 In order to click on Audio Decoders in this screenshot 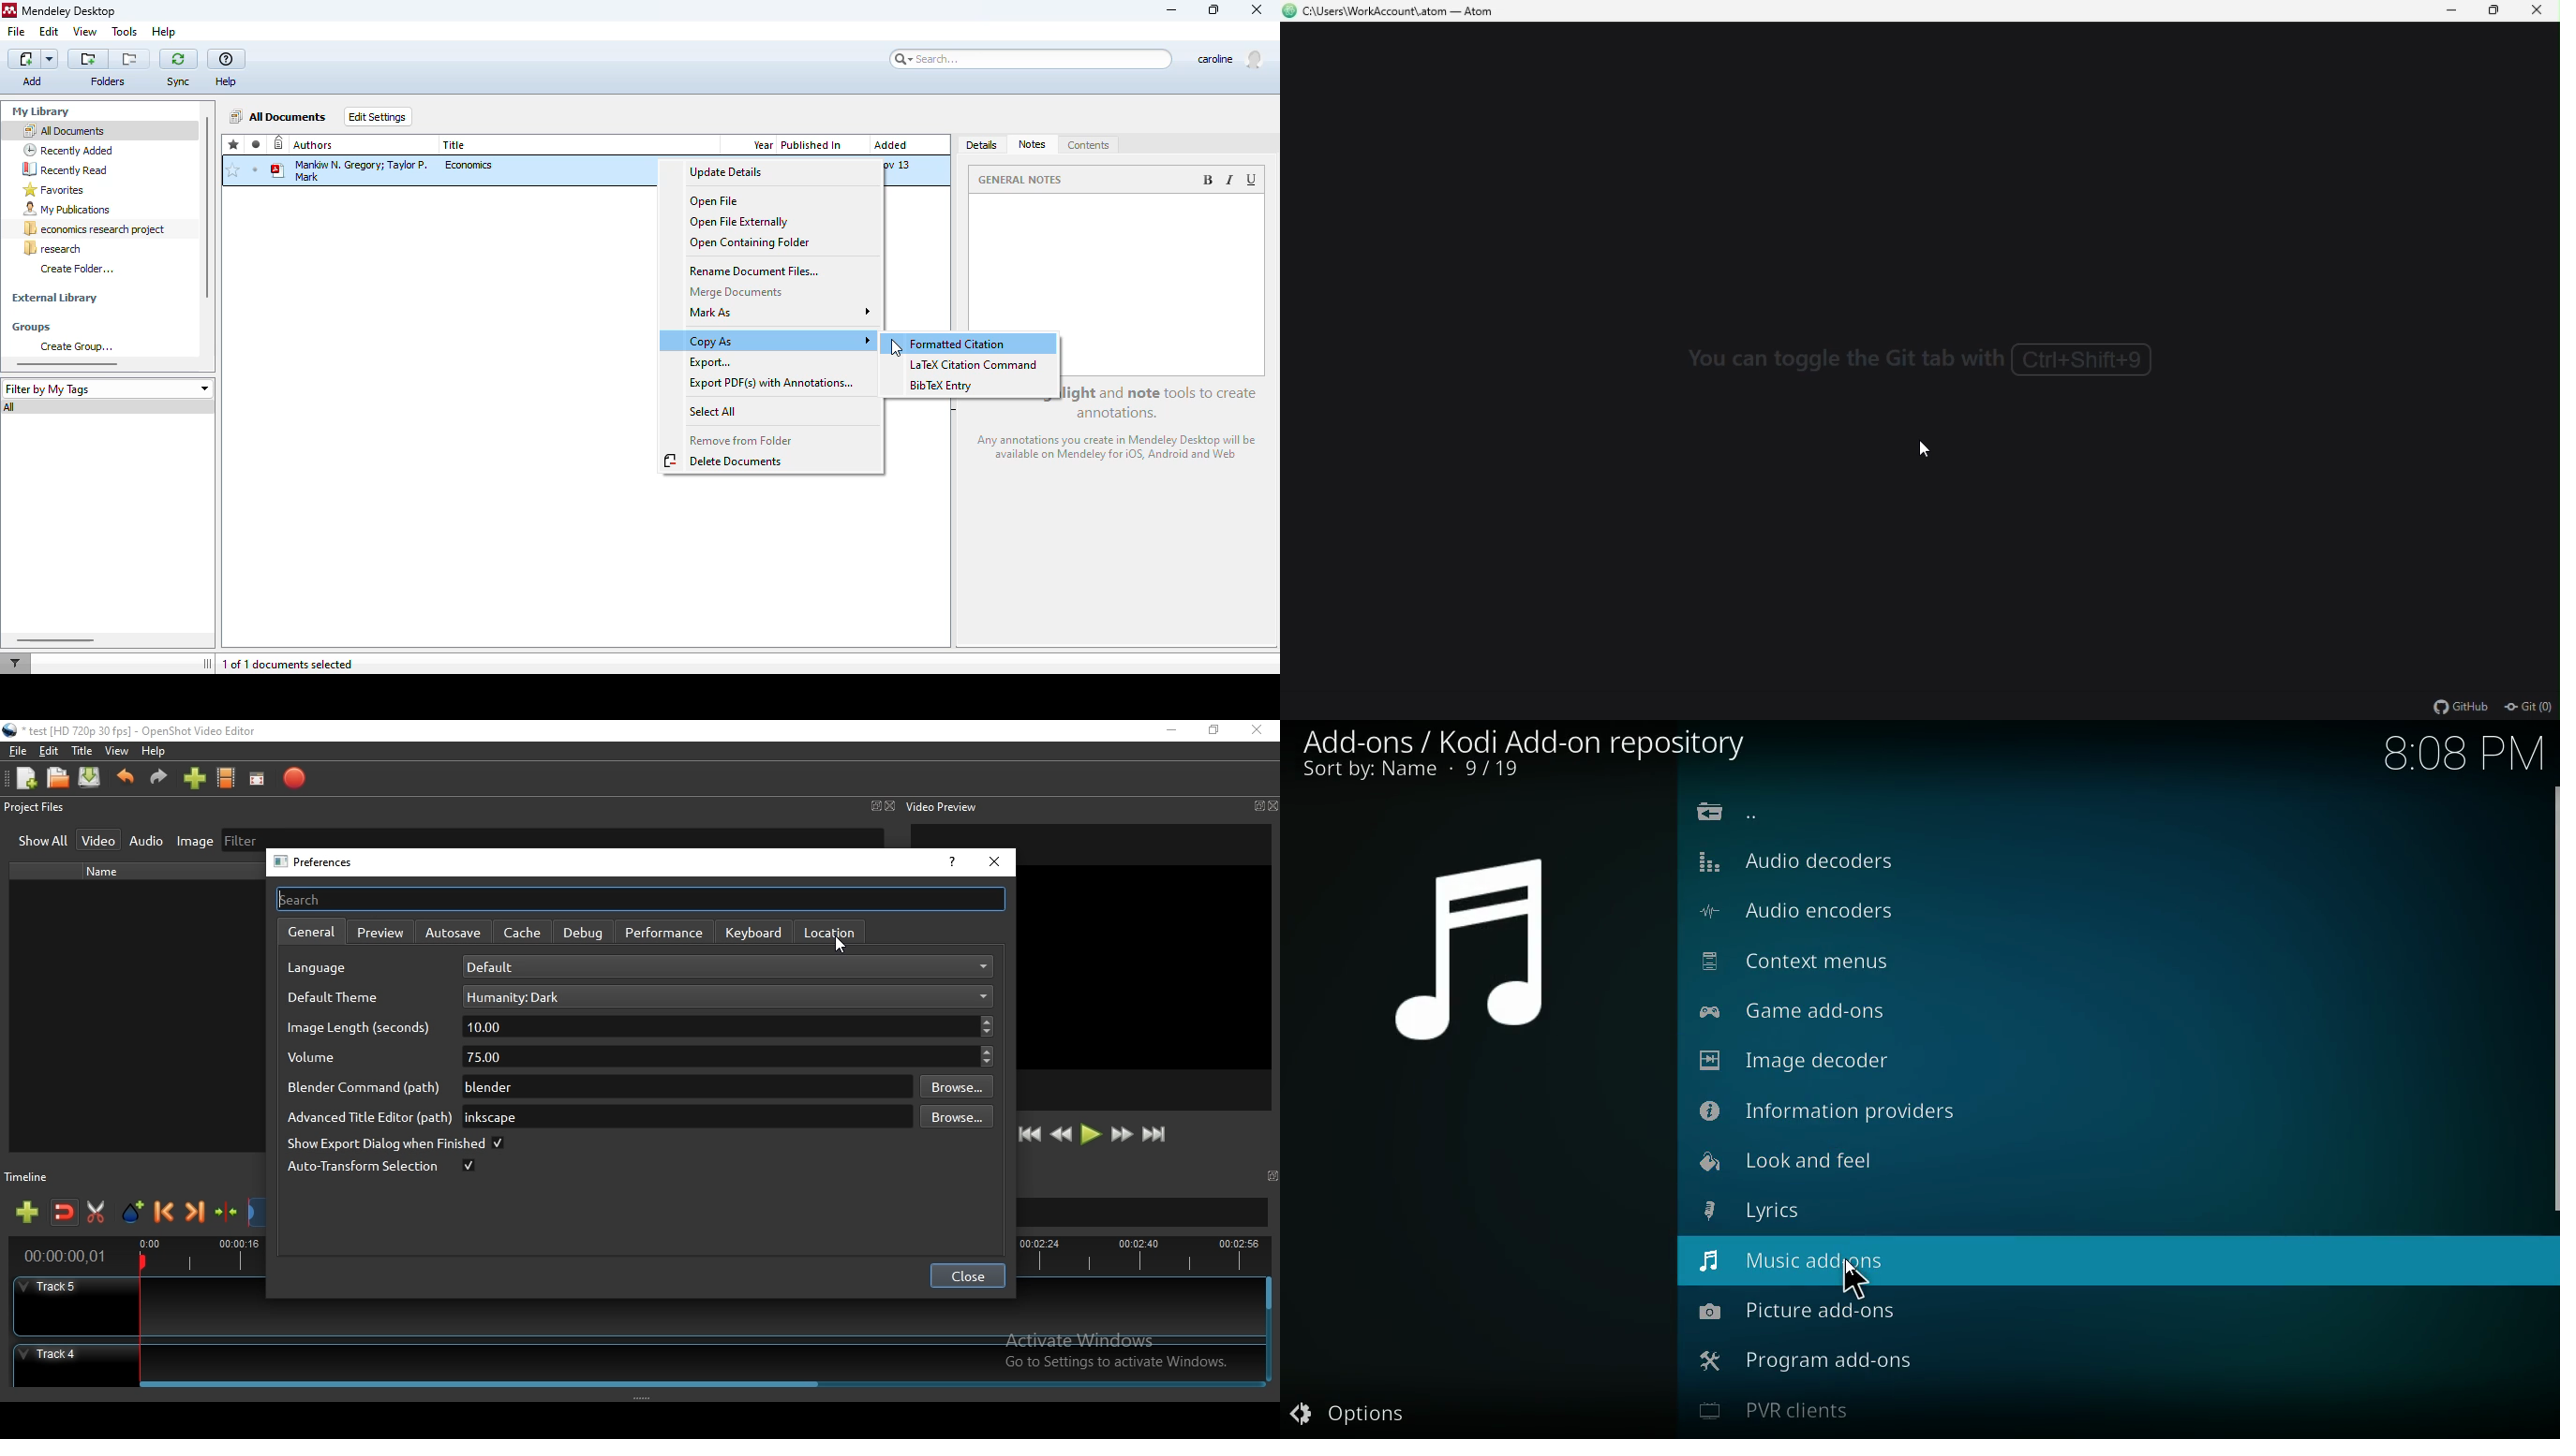, I will do `click(1802, 861)`.